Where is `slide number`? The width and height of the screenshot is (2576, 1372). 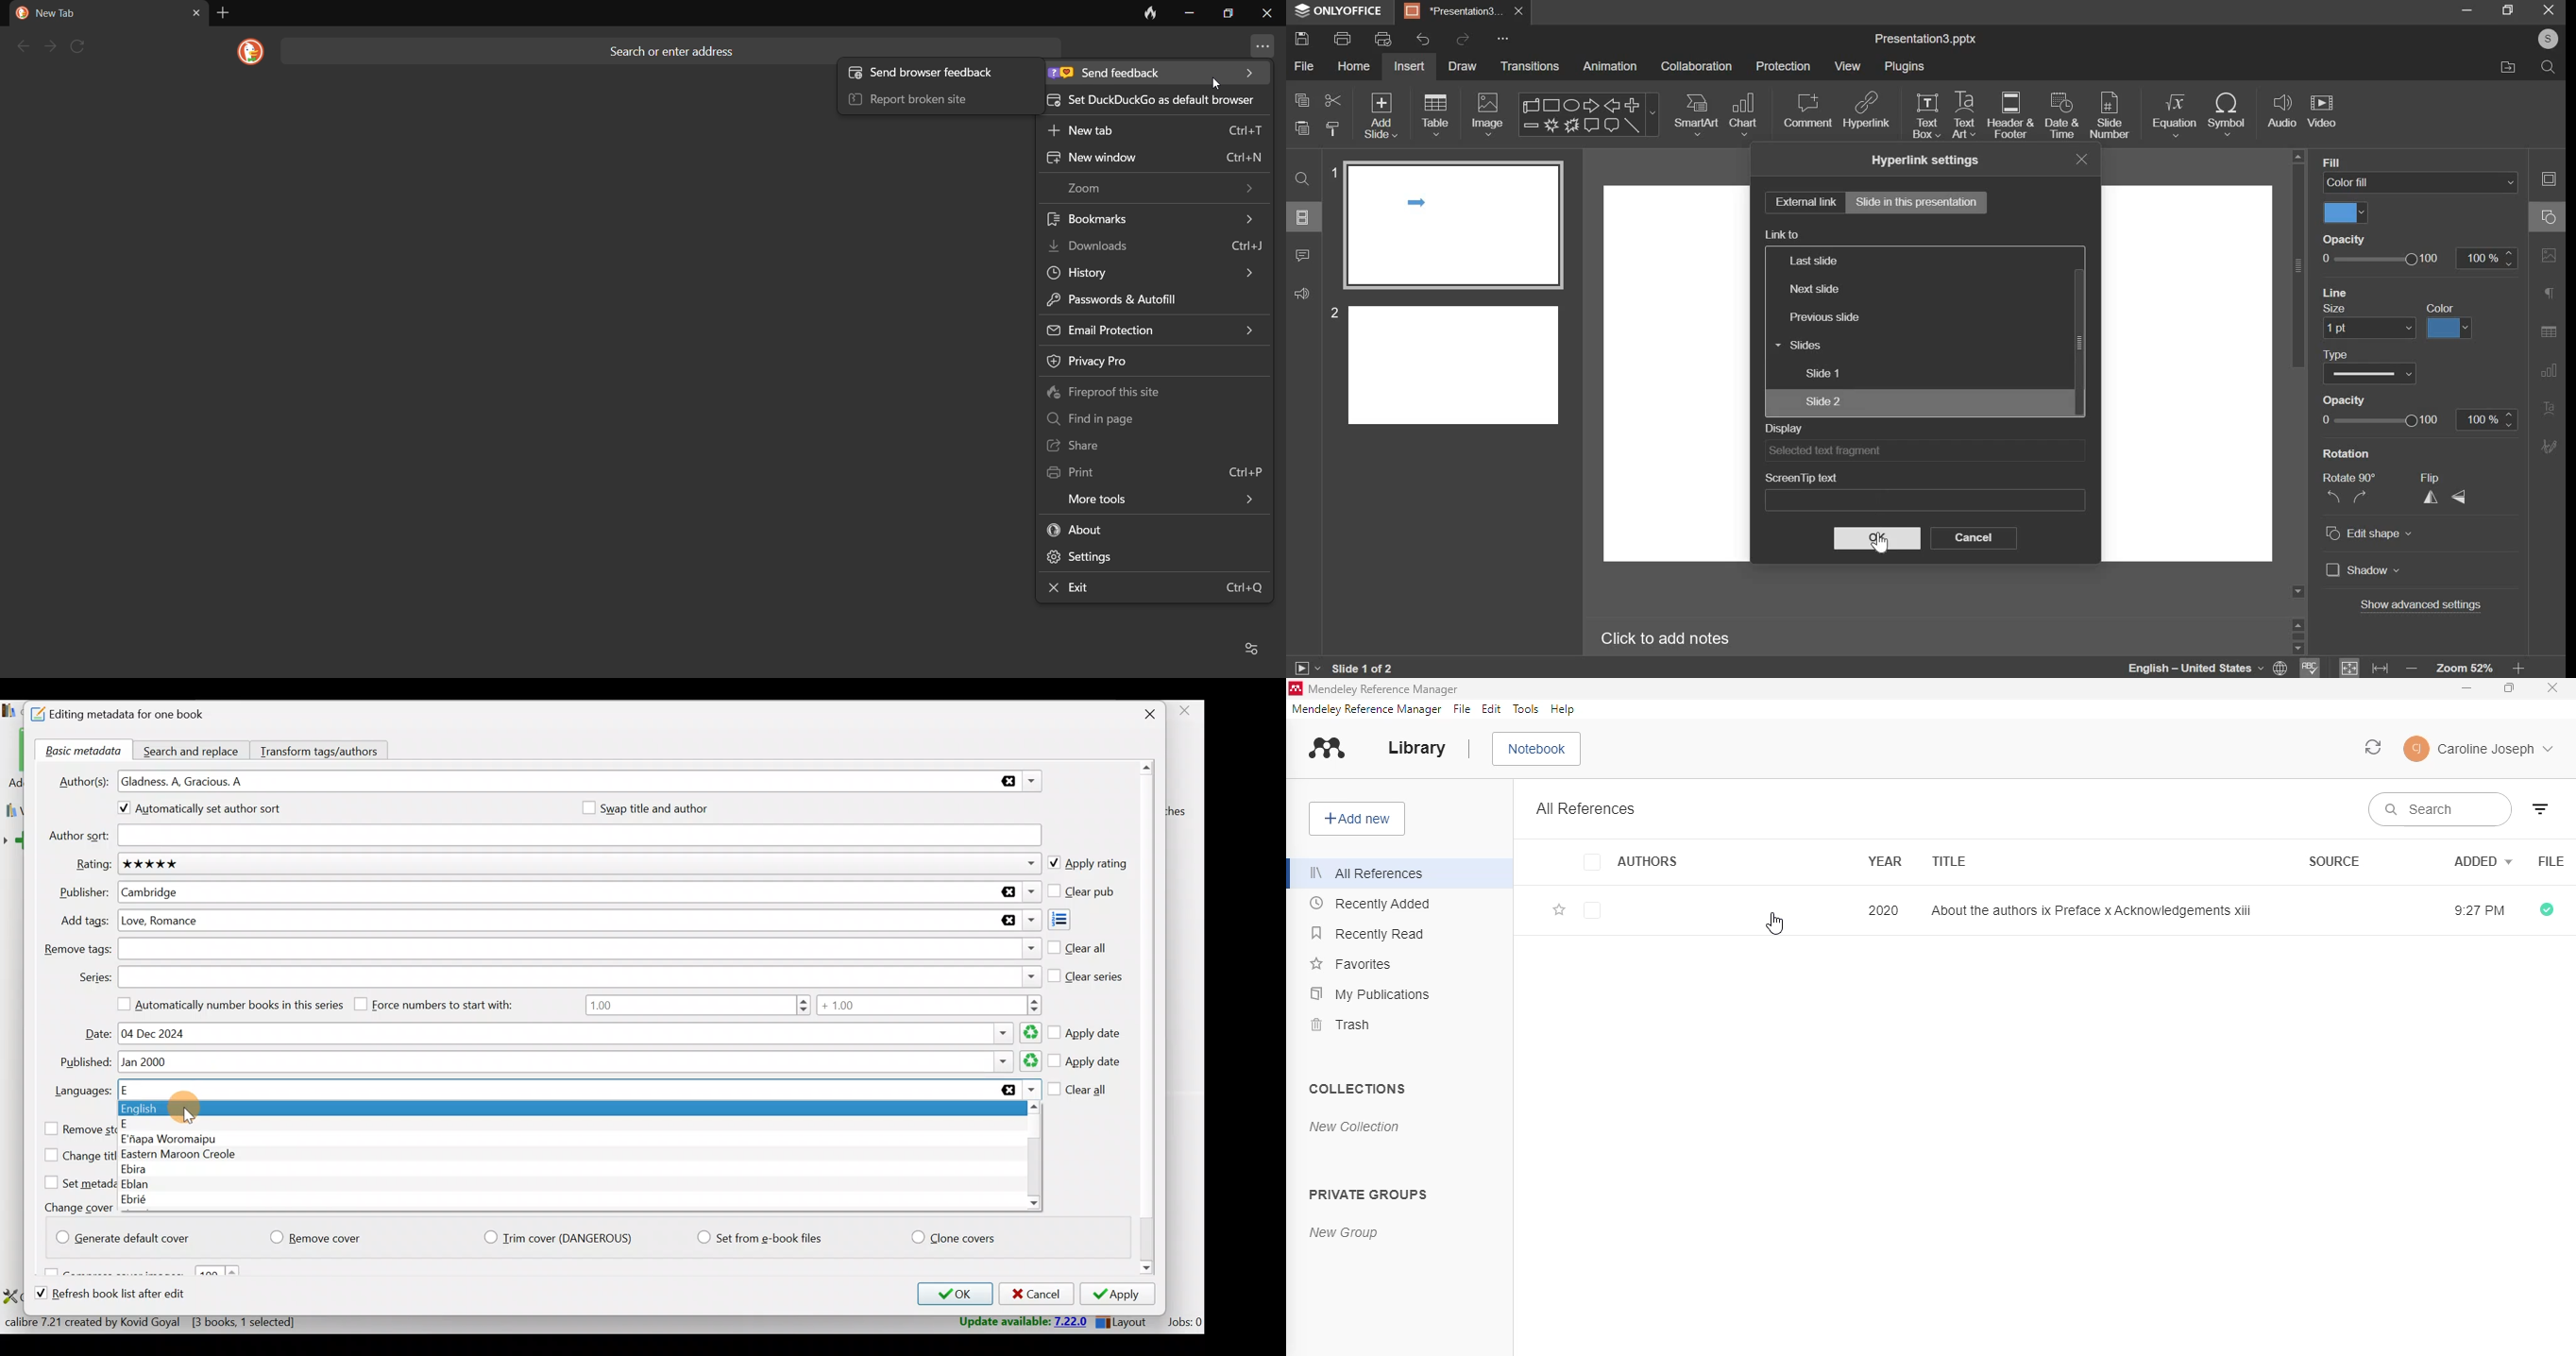
slide number is located at coordinates (1331, 312).